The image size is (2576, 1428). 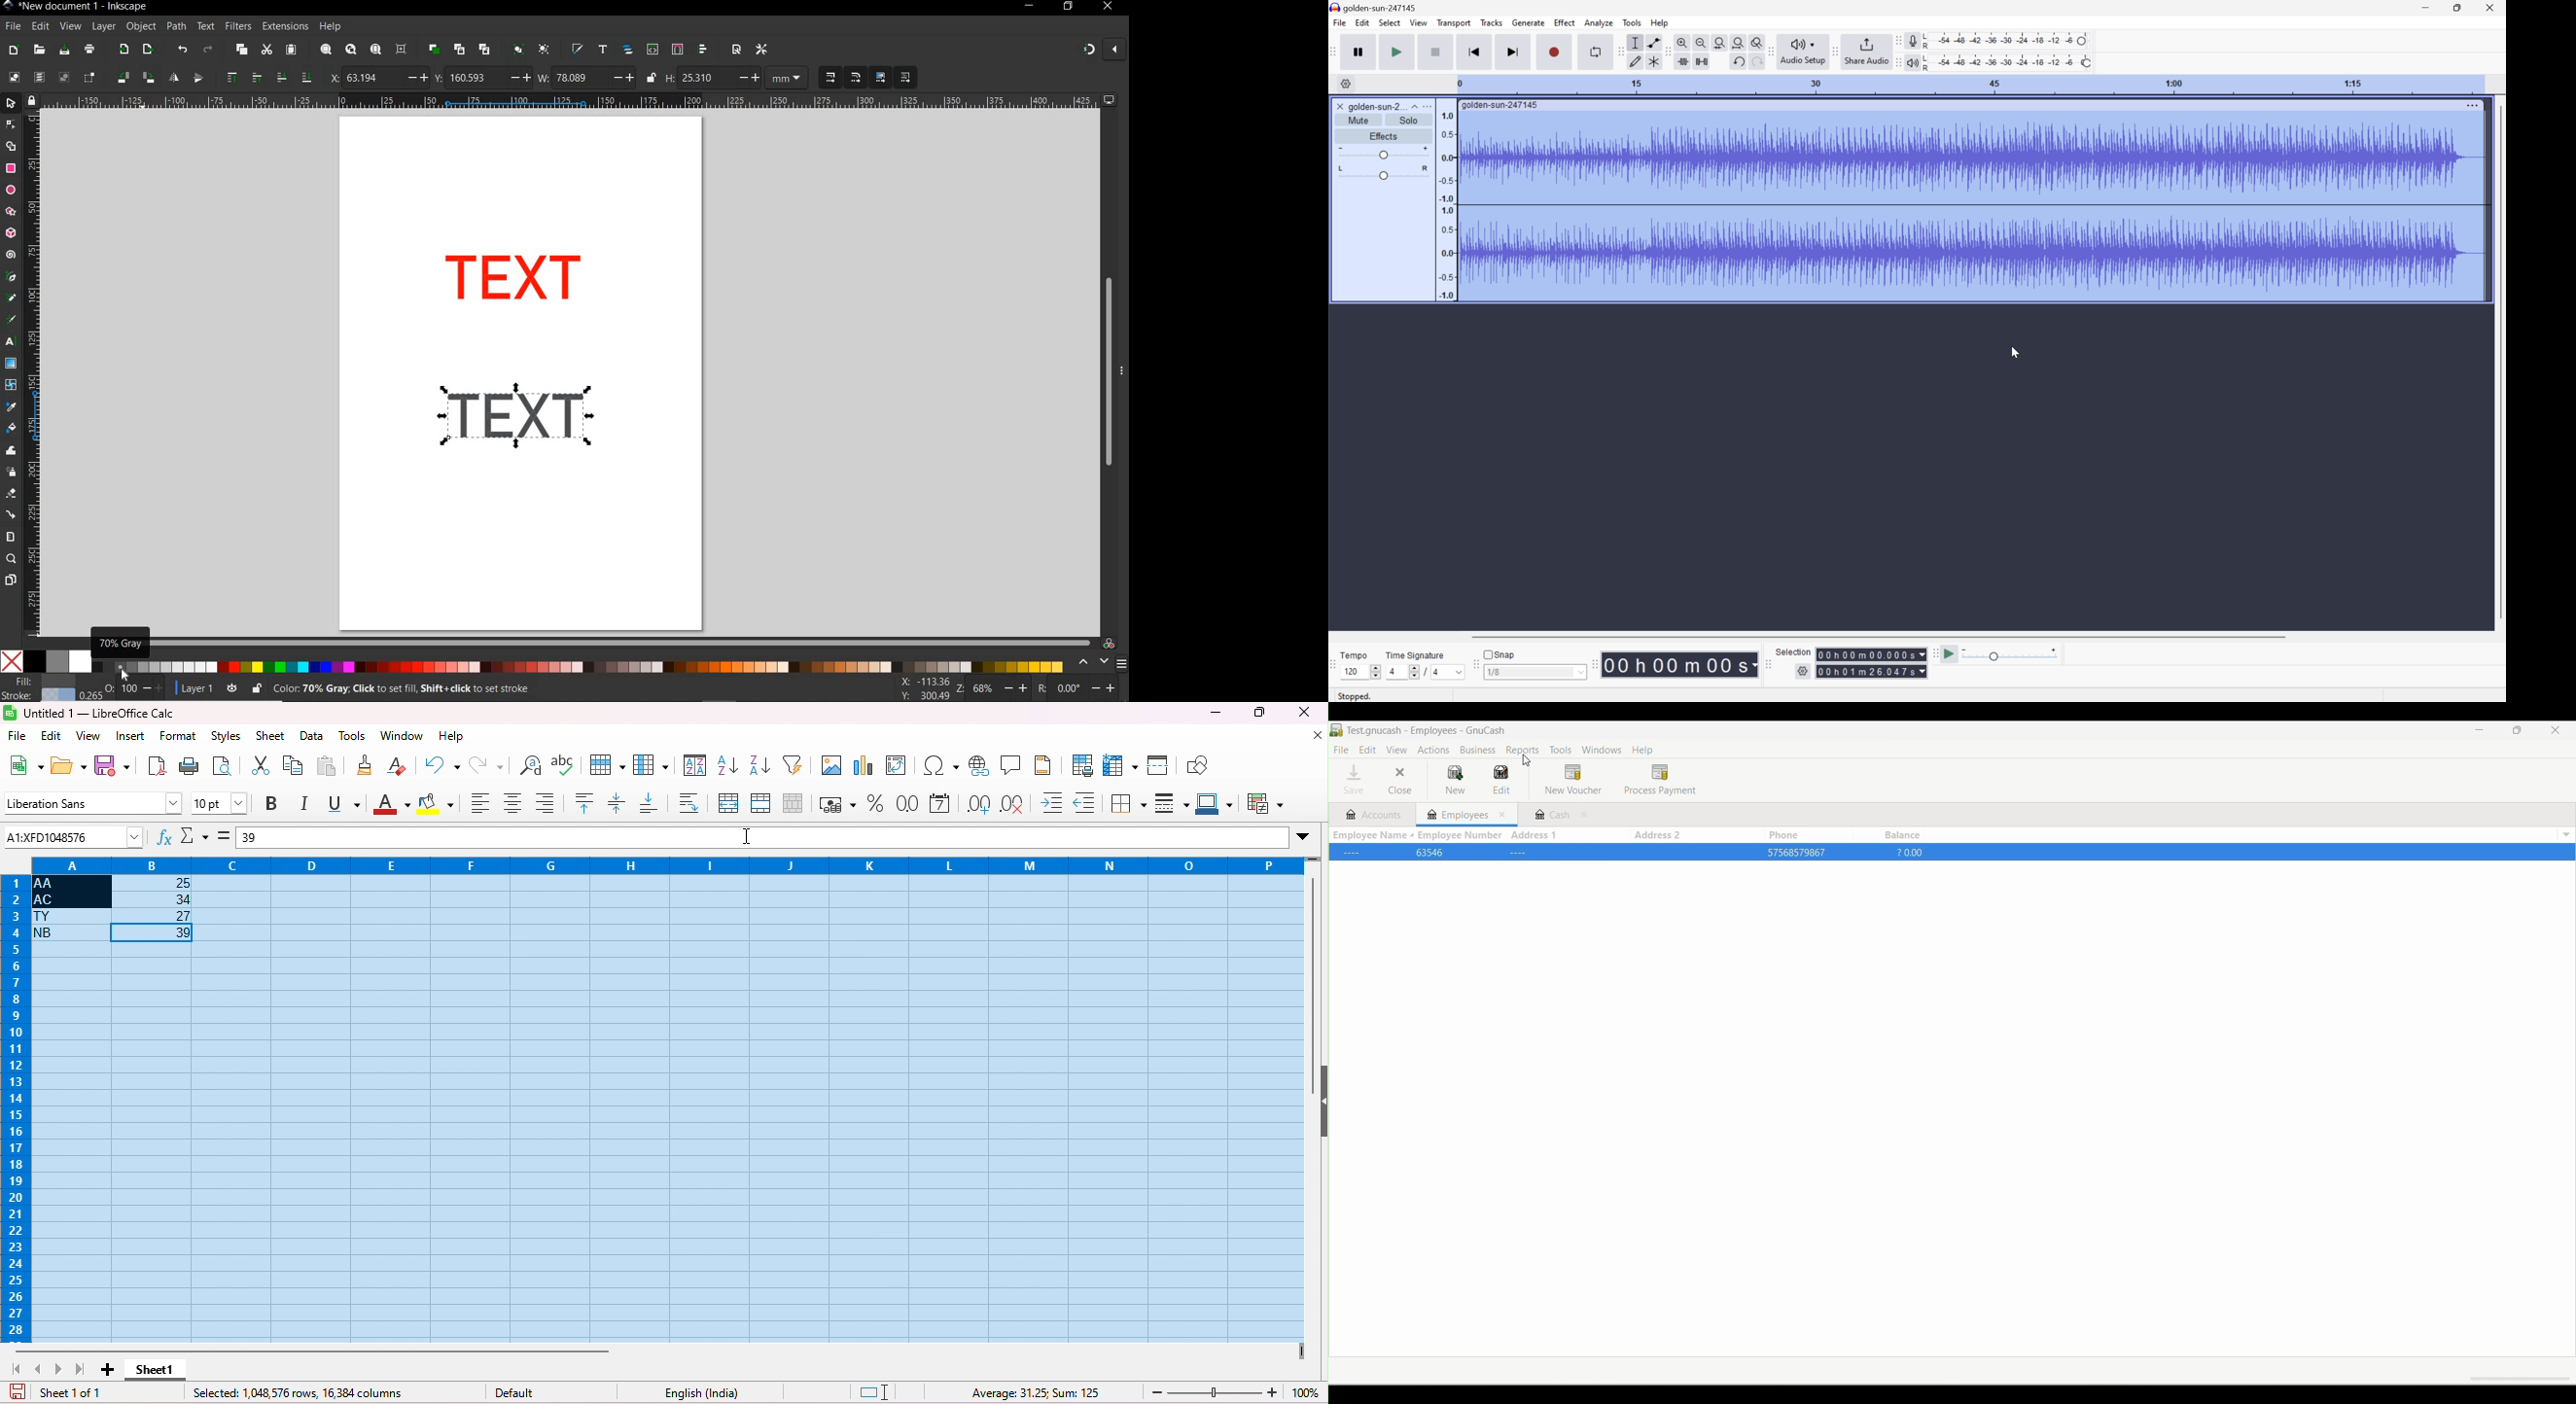 What do you see at coordinates (572, 102) in the screenshot?
I see `ruler` at bounding box center [572, 102].